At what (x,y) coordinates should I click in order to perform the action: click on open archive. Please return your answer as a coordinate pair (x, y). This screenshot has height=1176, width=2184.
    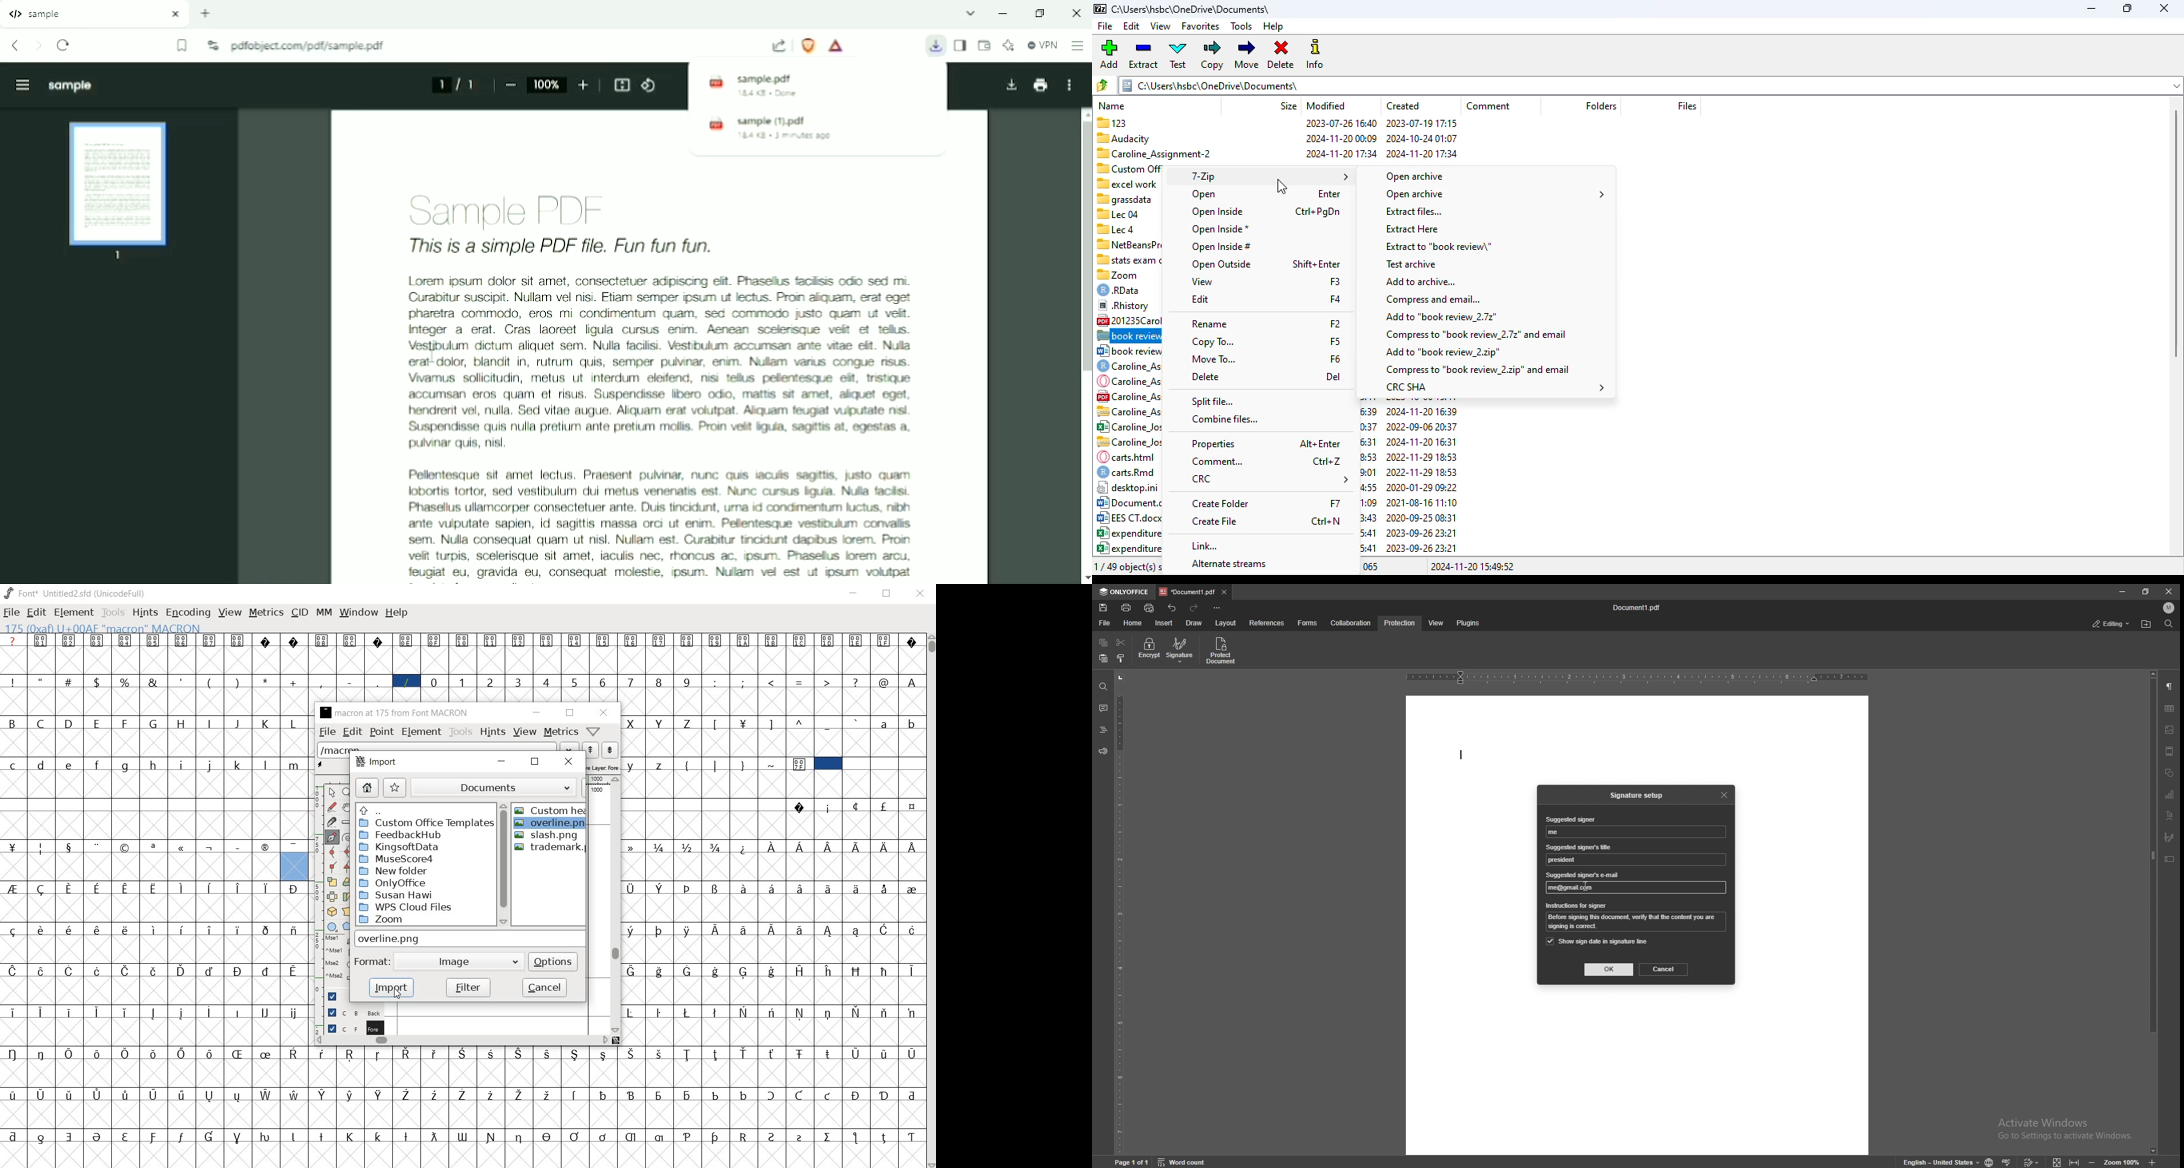
    Looking at the image, I should click on (1415, 177).